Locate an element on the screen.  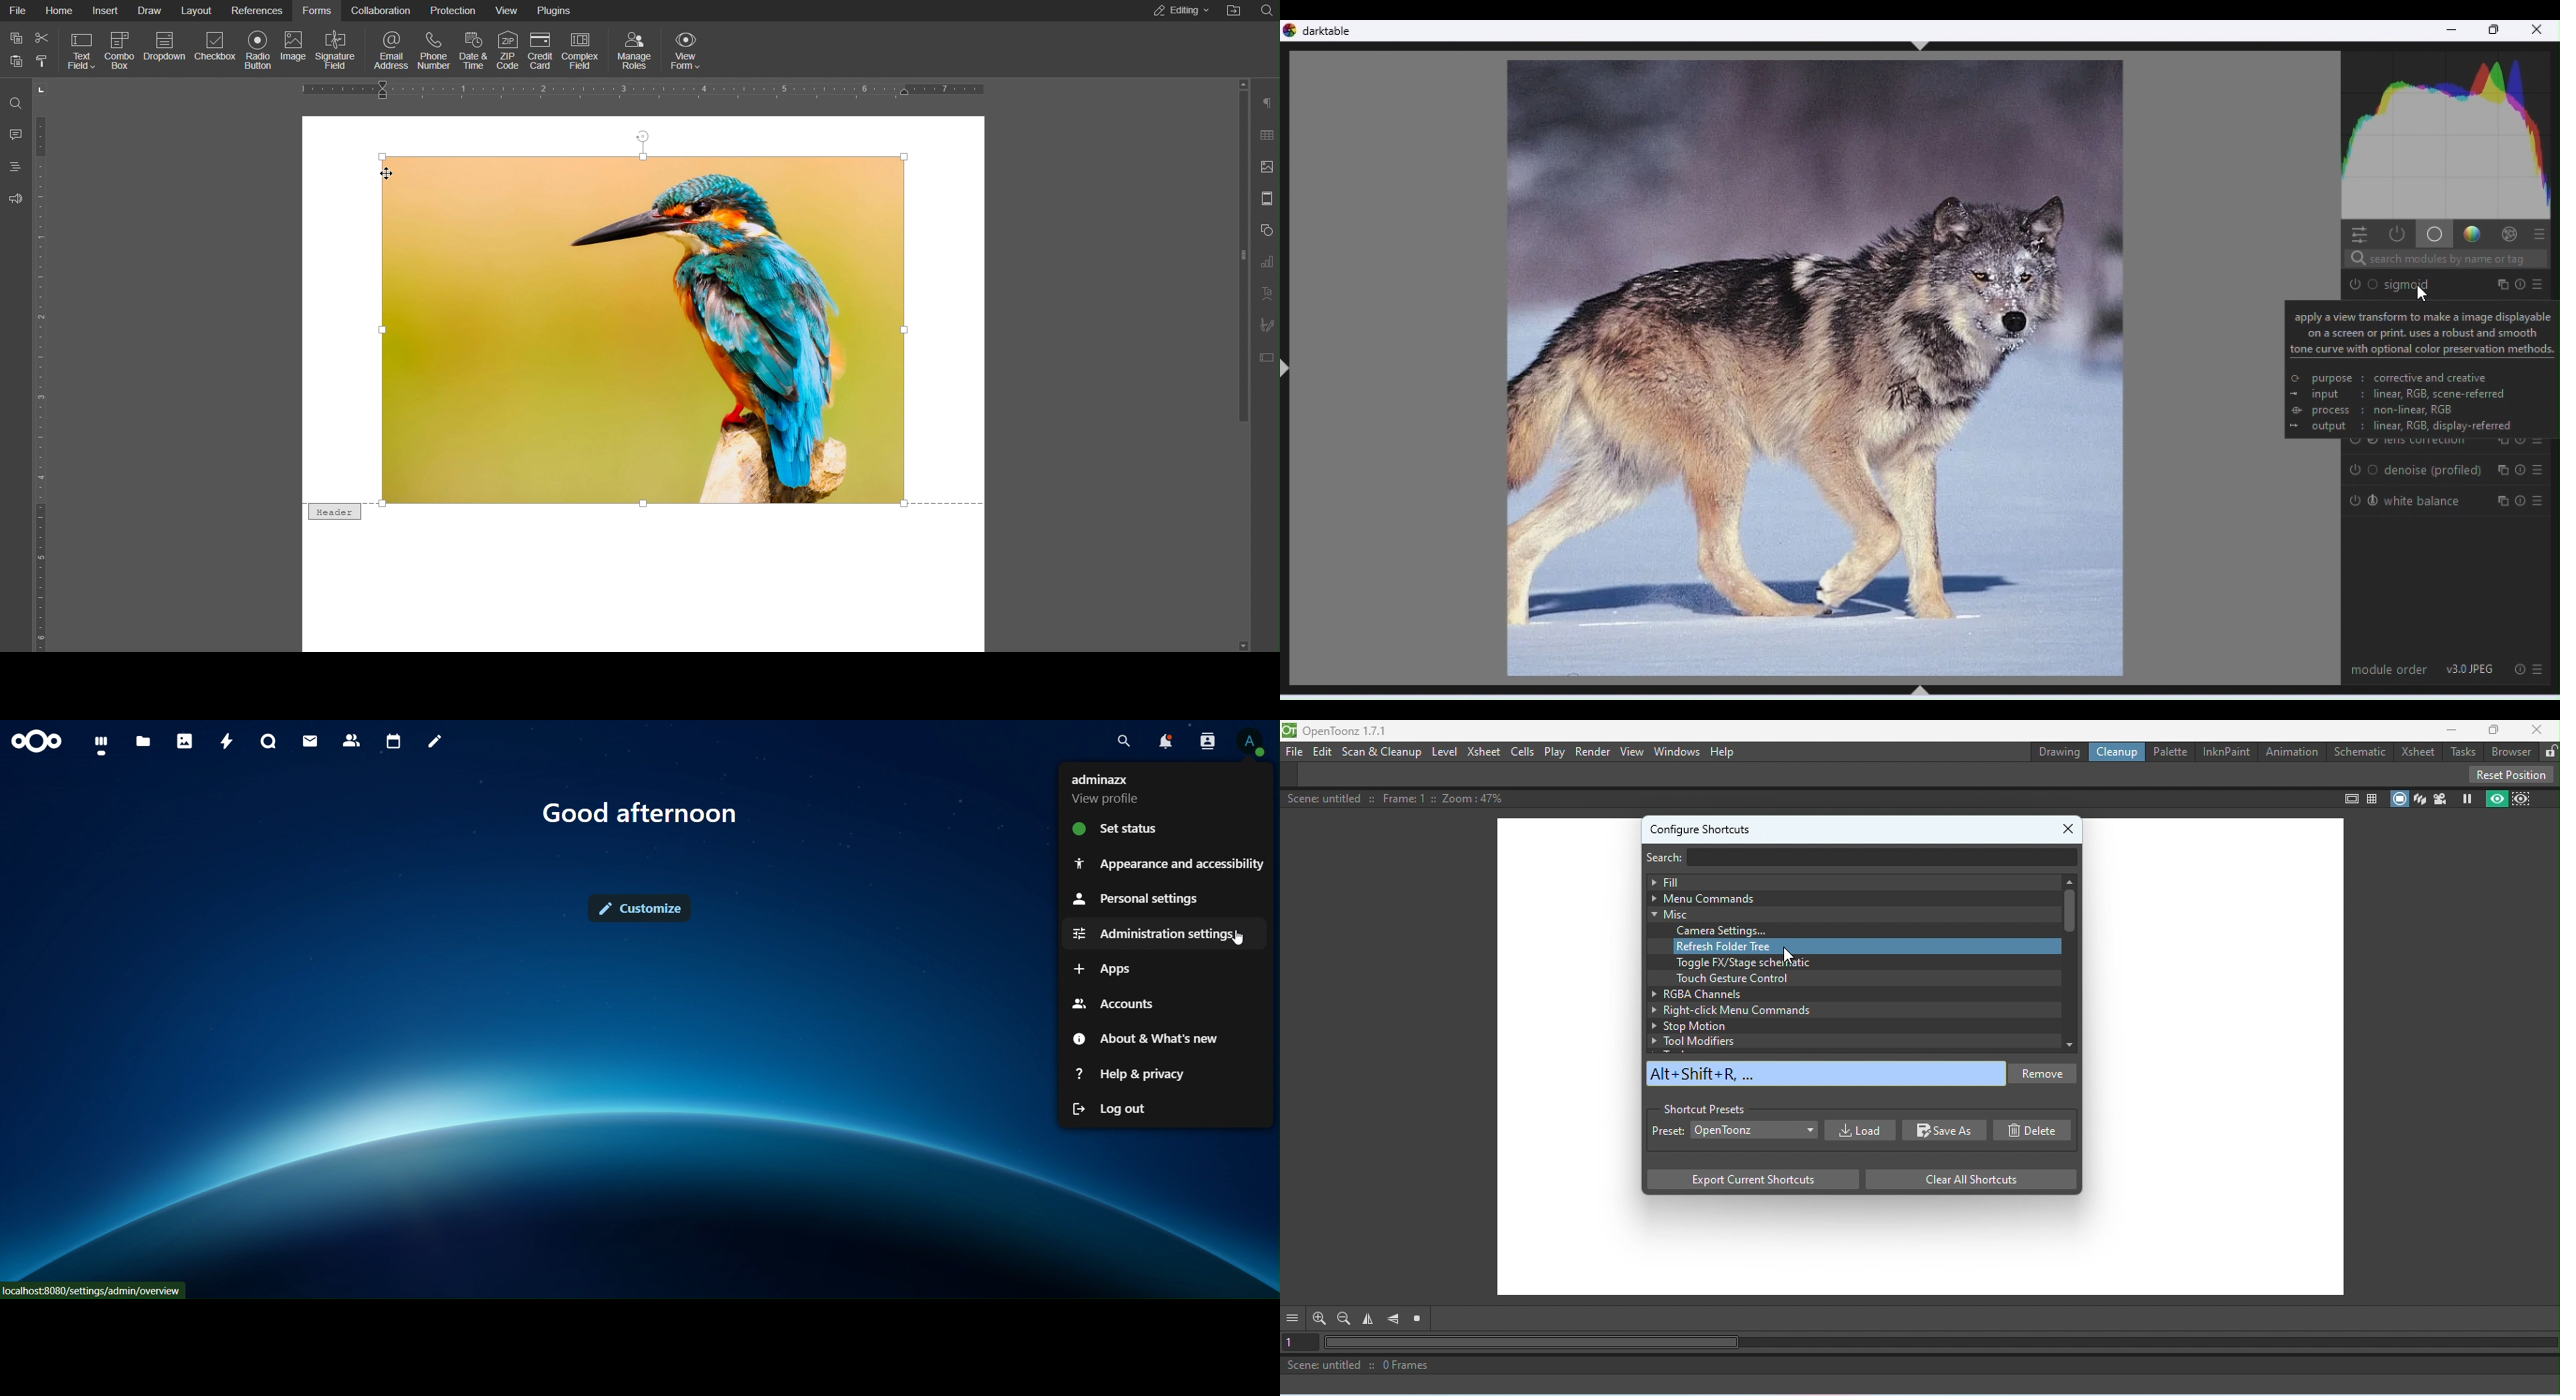
accounts is located at coordinates (1112, 1001).